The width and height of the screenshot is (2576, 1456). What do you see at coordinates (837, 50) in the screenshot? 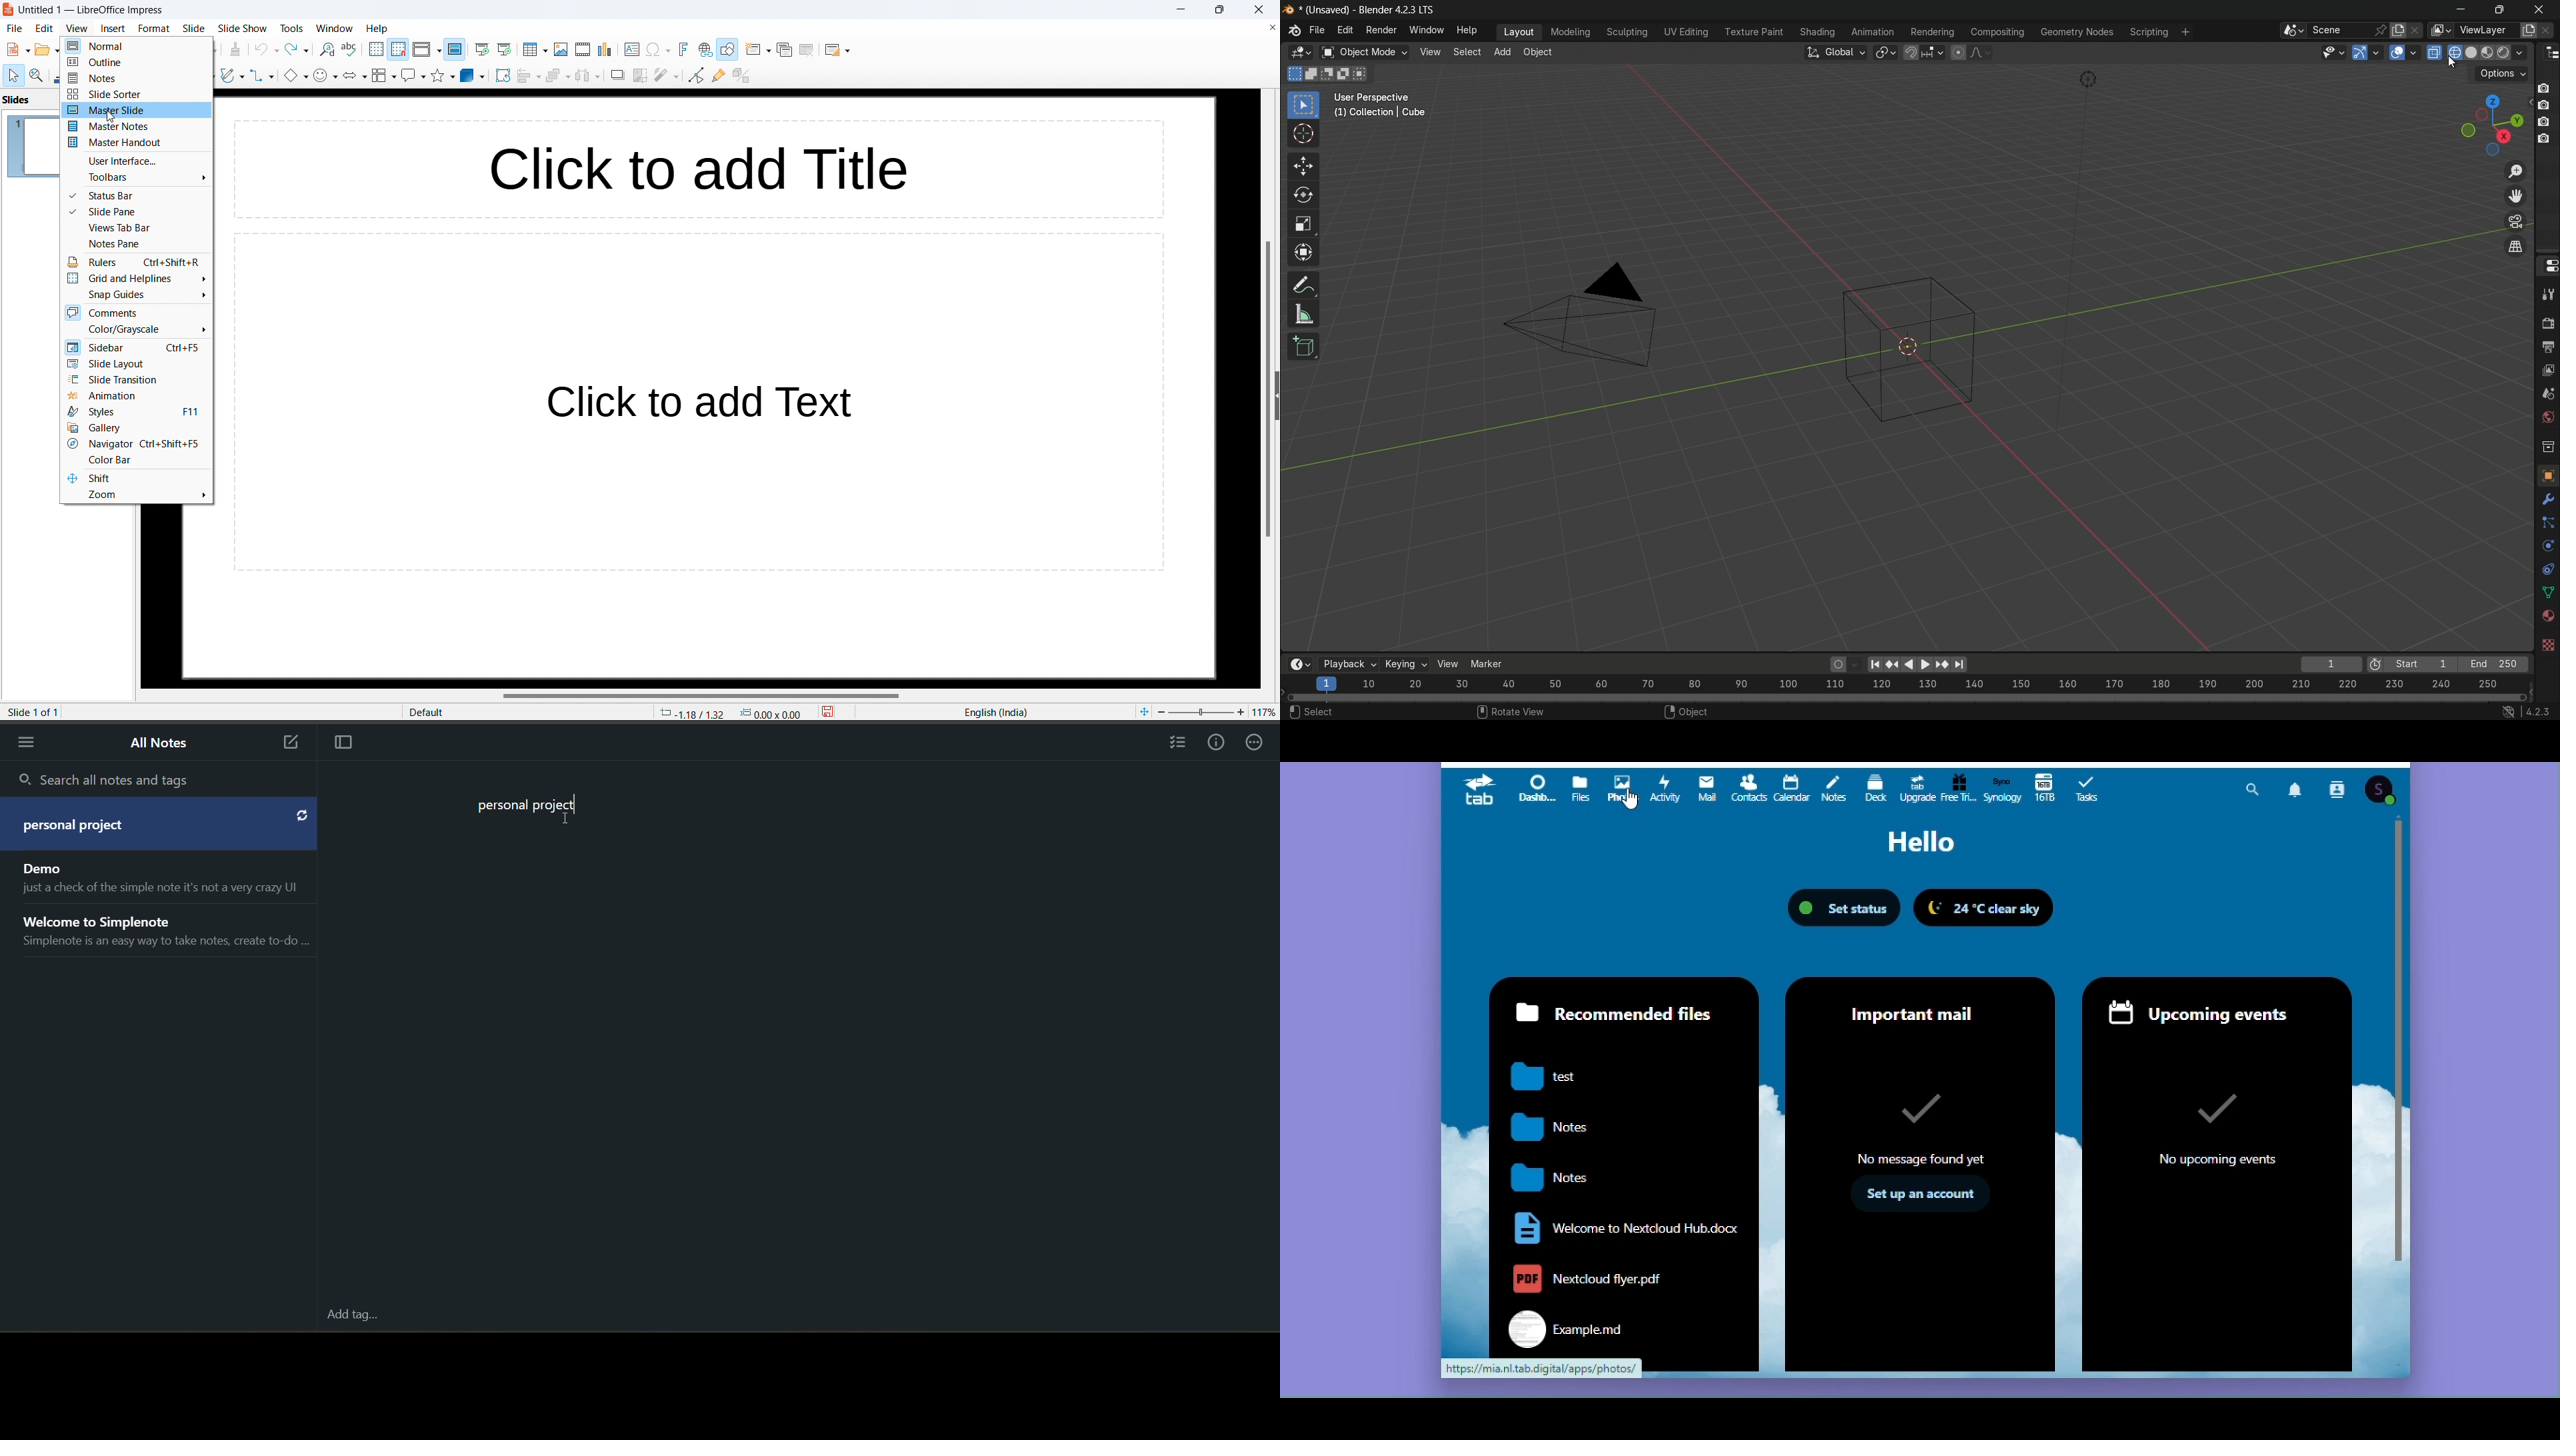
I see `slide layout` at bounding box center [837, 50].